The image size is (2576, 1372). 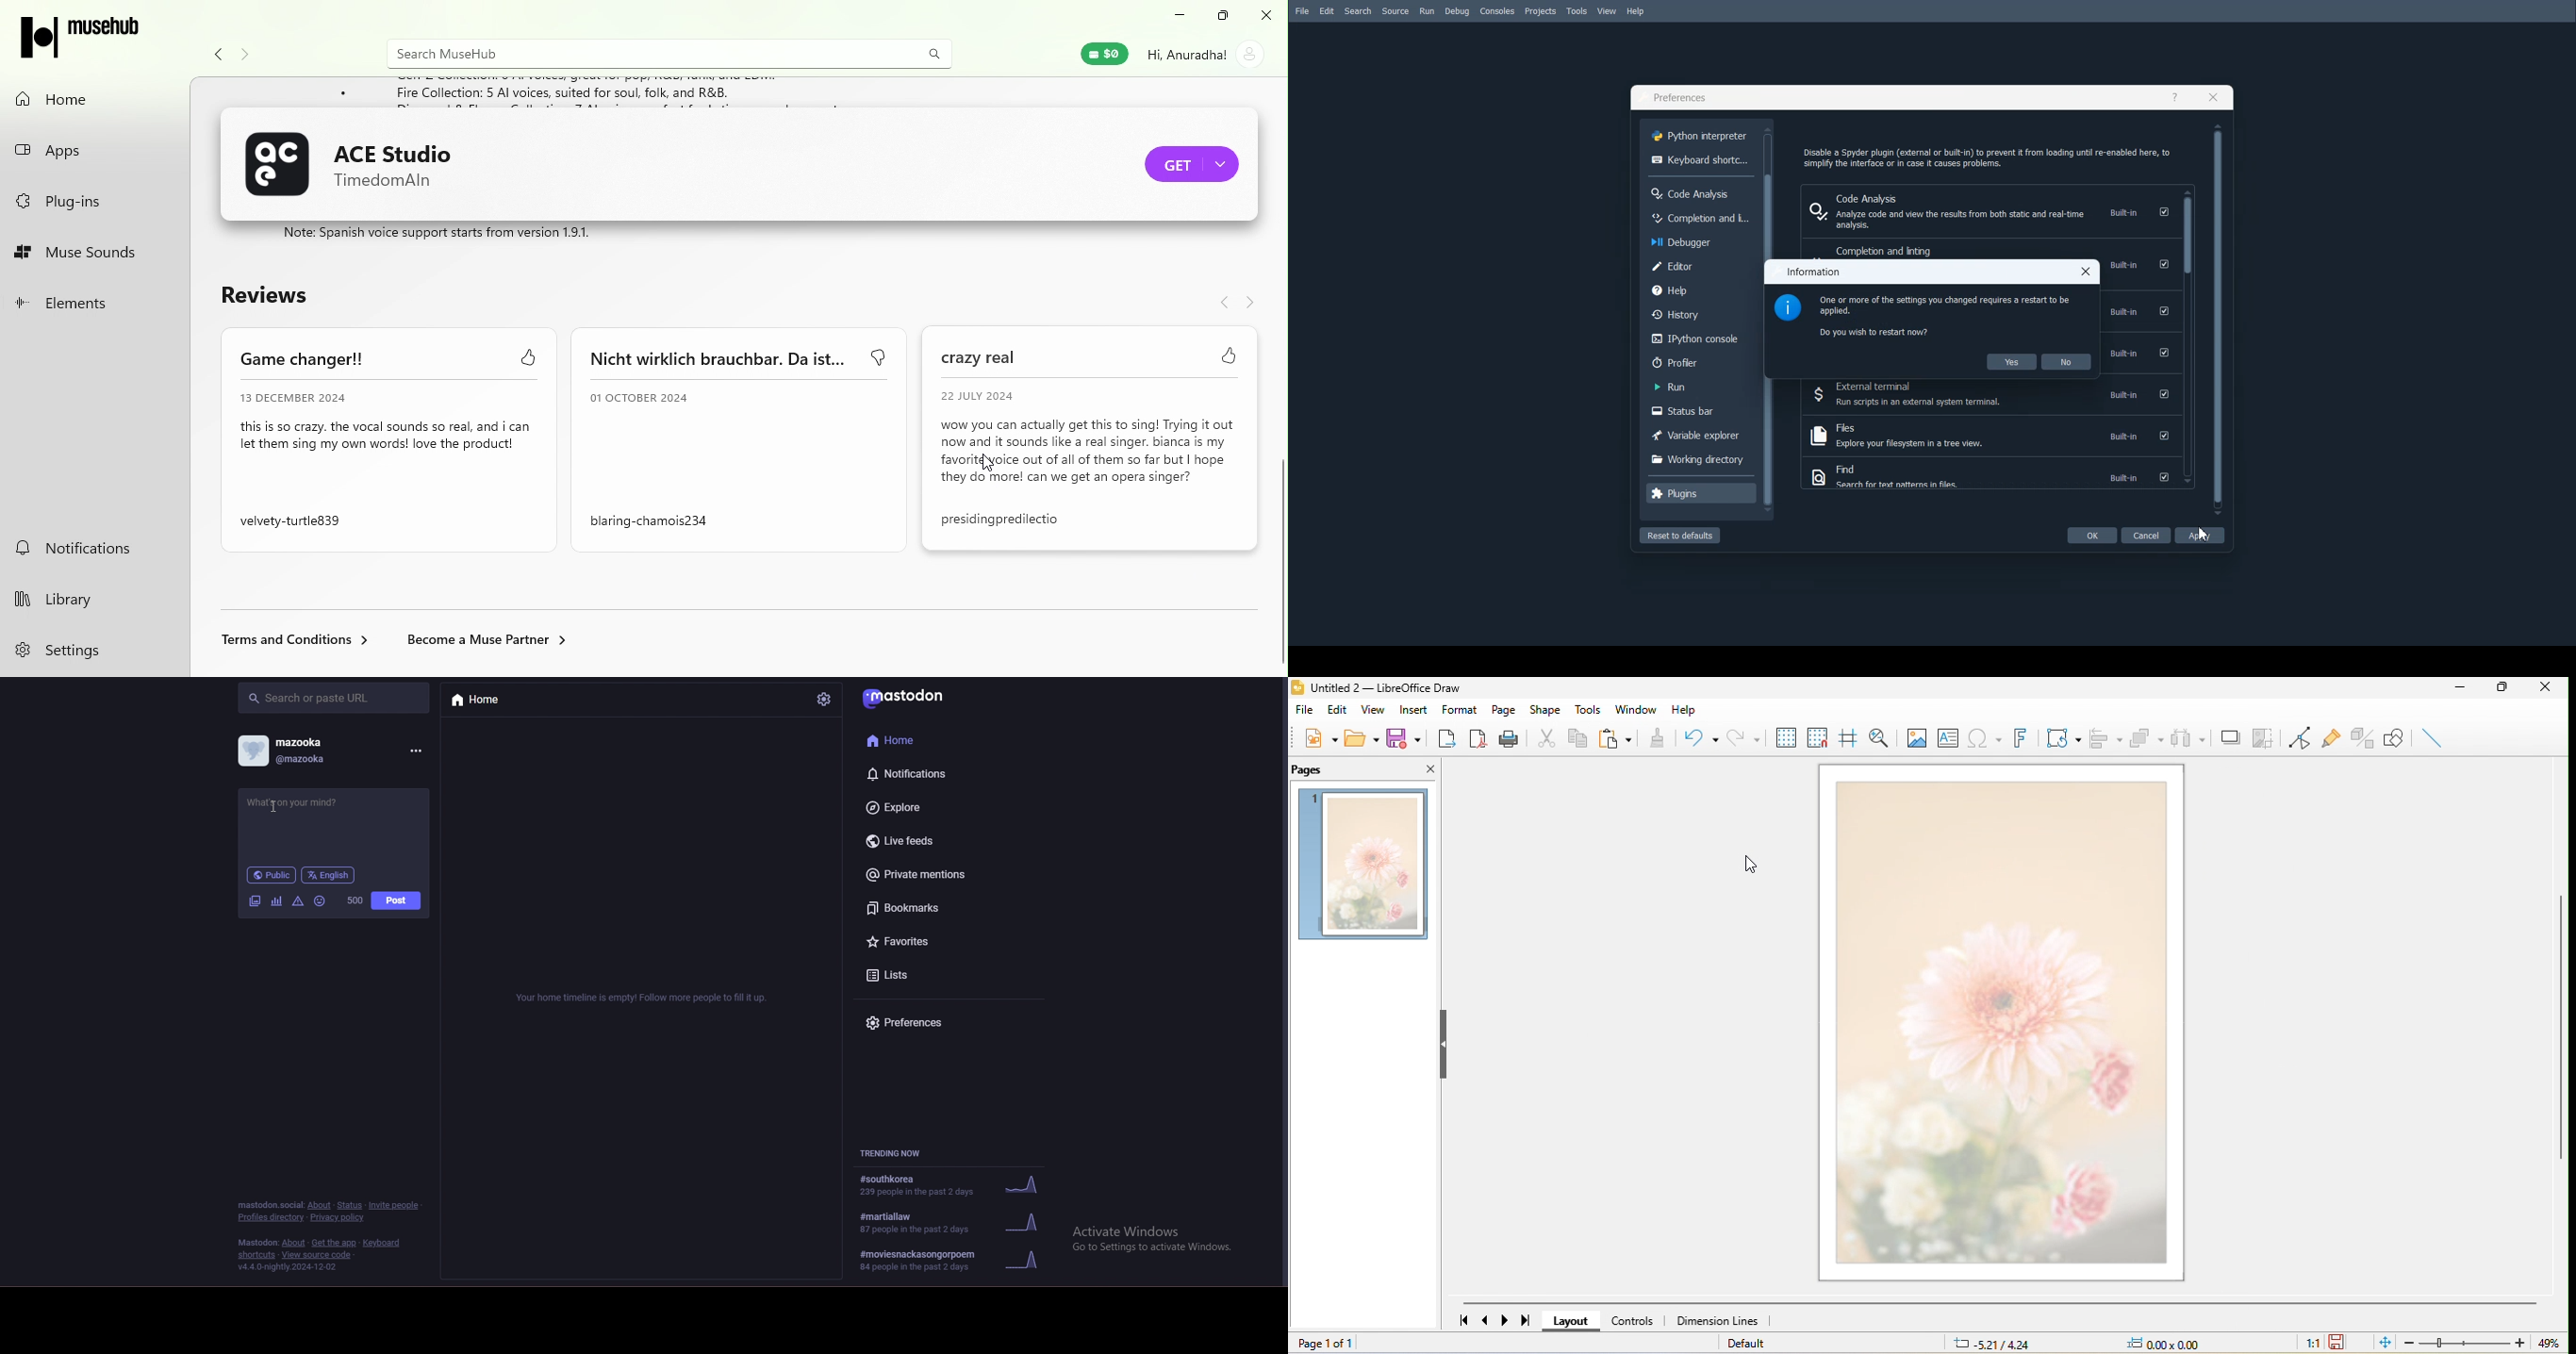 I want to click on mastodon, so click(x=269, y=1204).